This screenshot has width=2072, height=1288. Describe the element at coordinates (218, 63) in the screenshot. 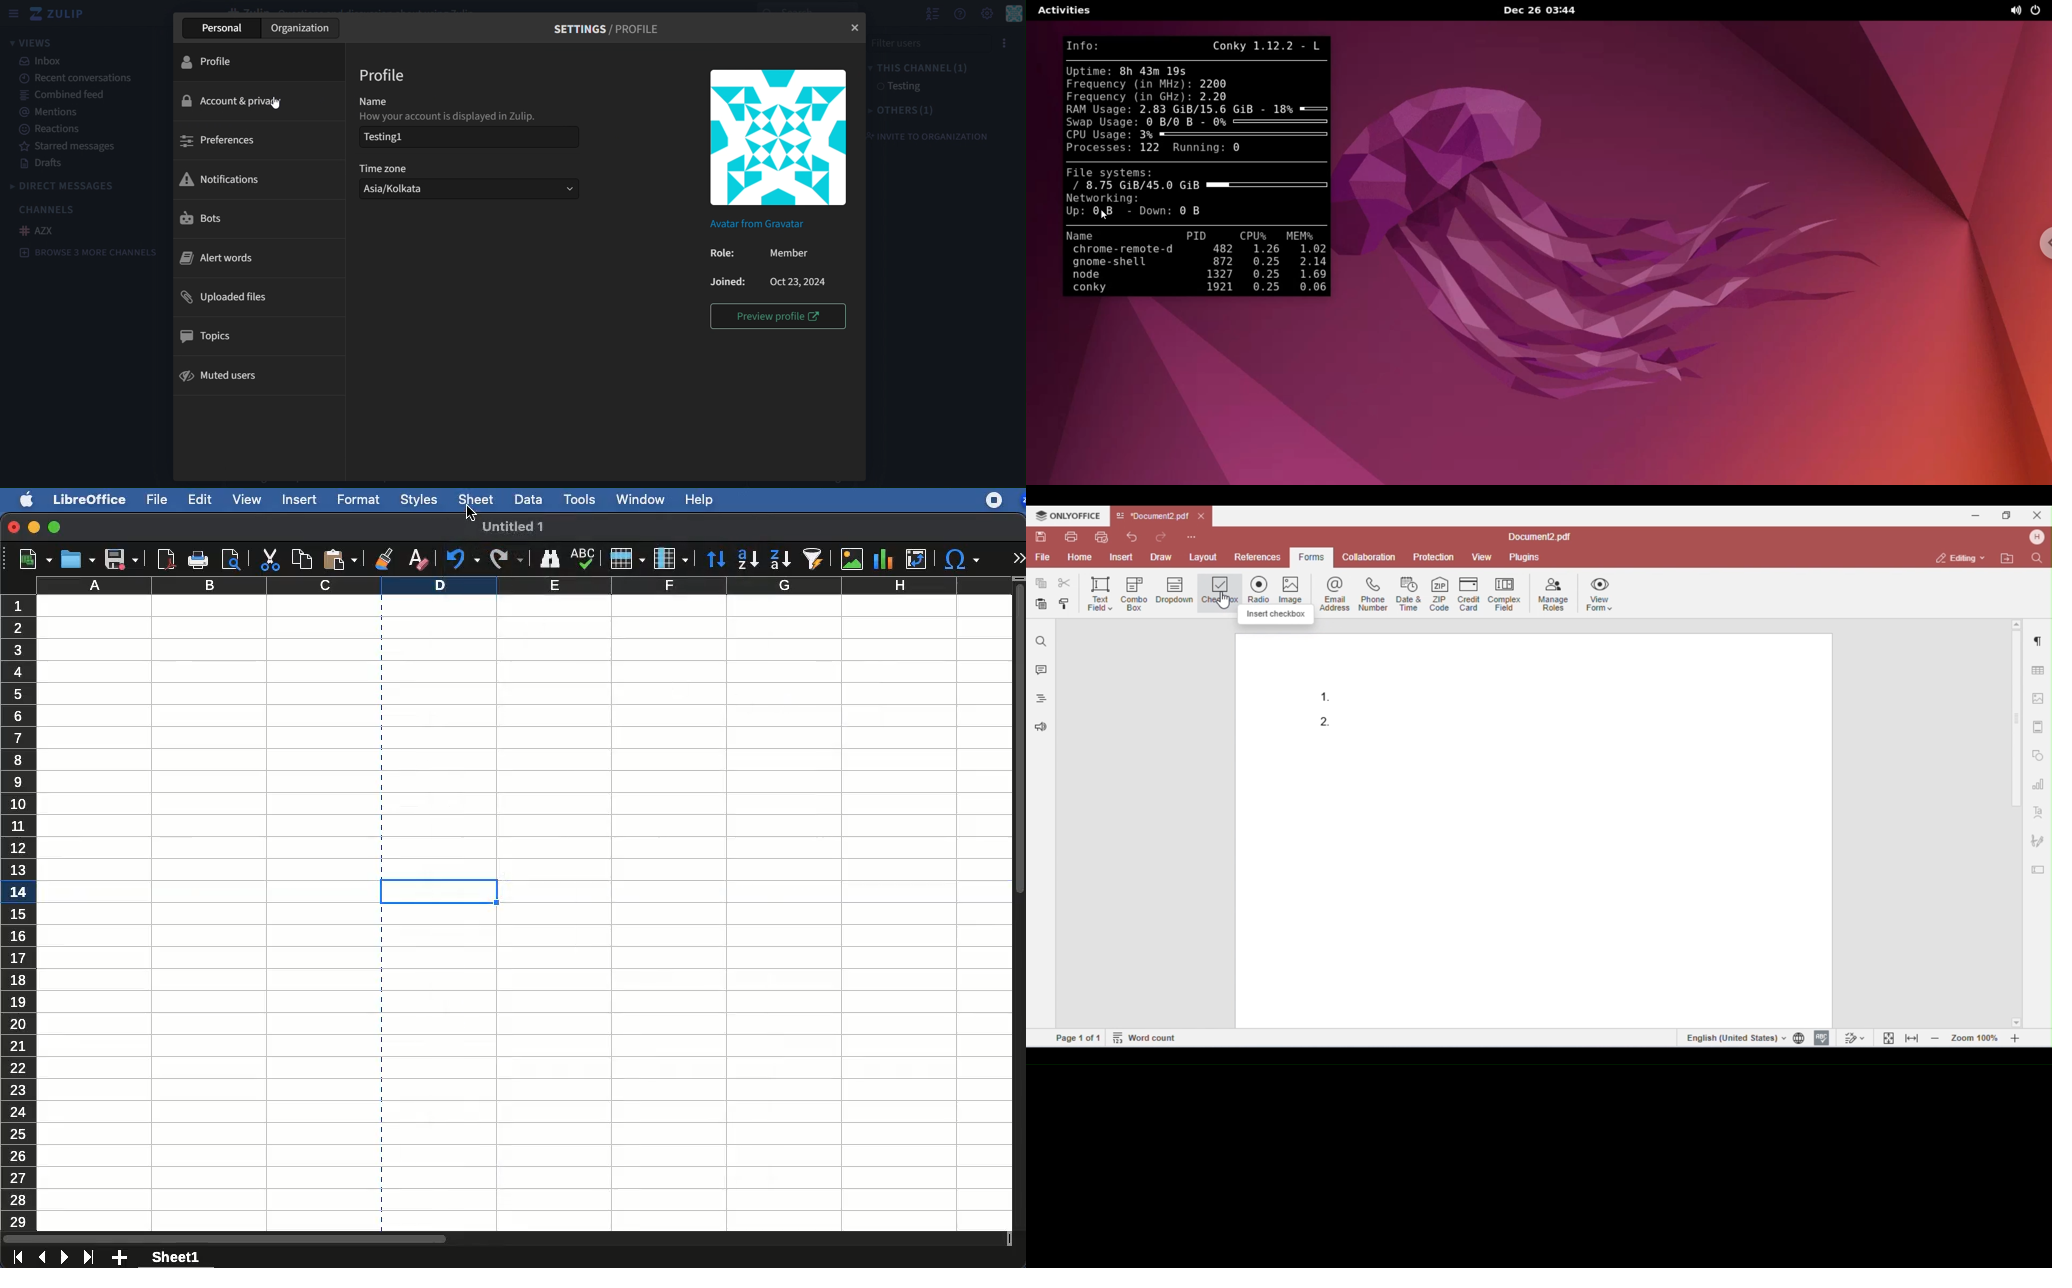

I see `profile` at that location.